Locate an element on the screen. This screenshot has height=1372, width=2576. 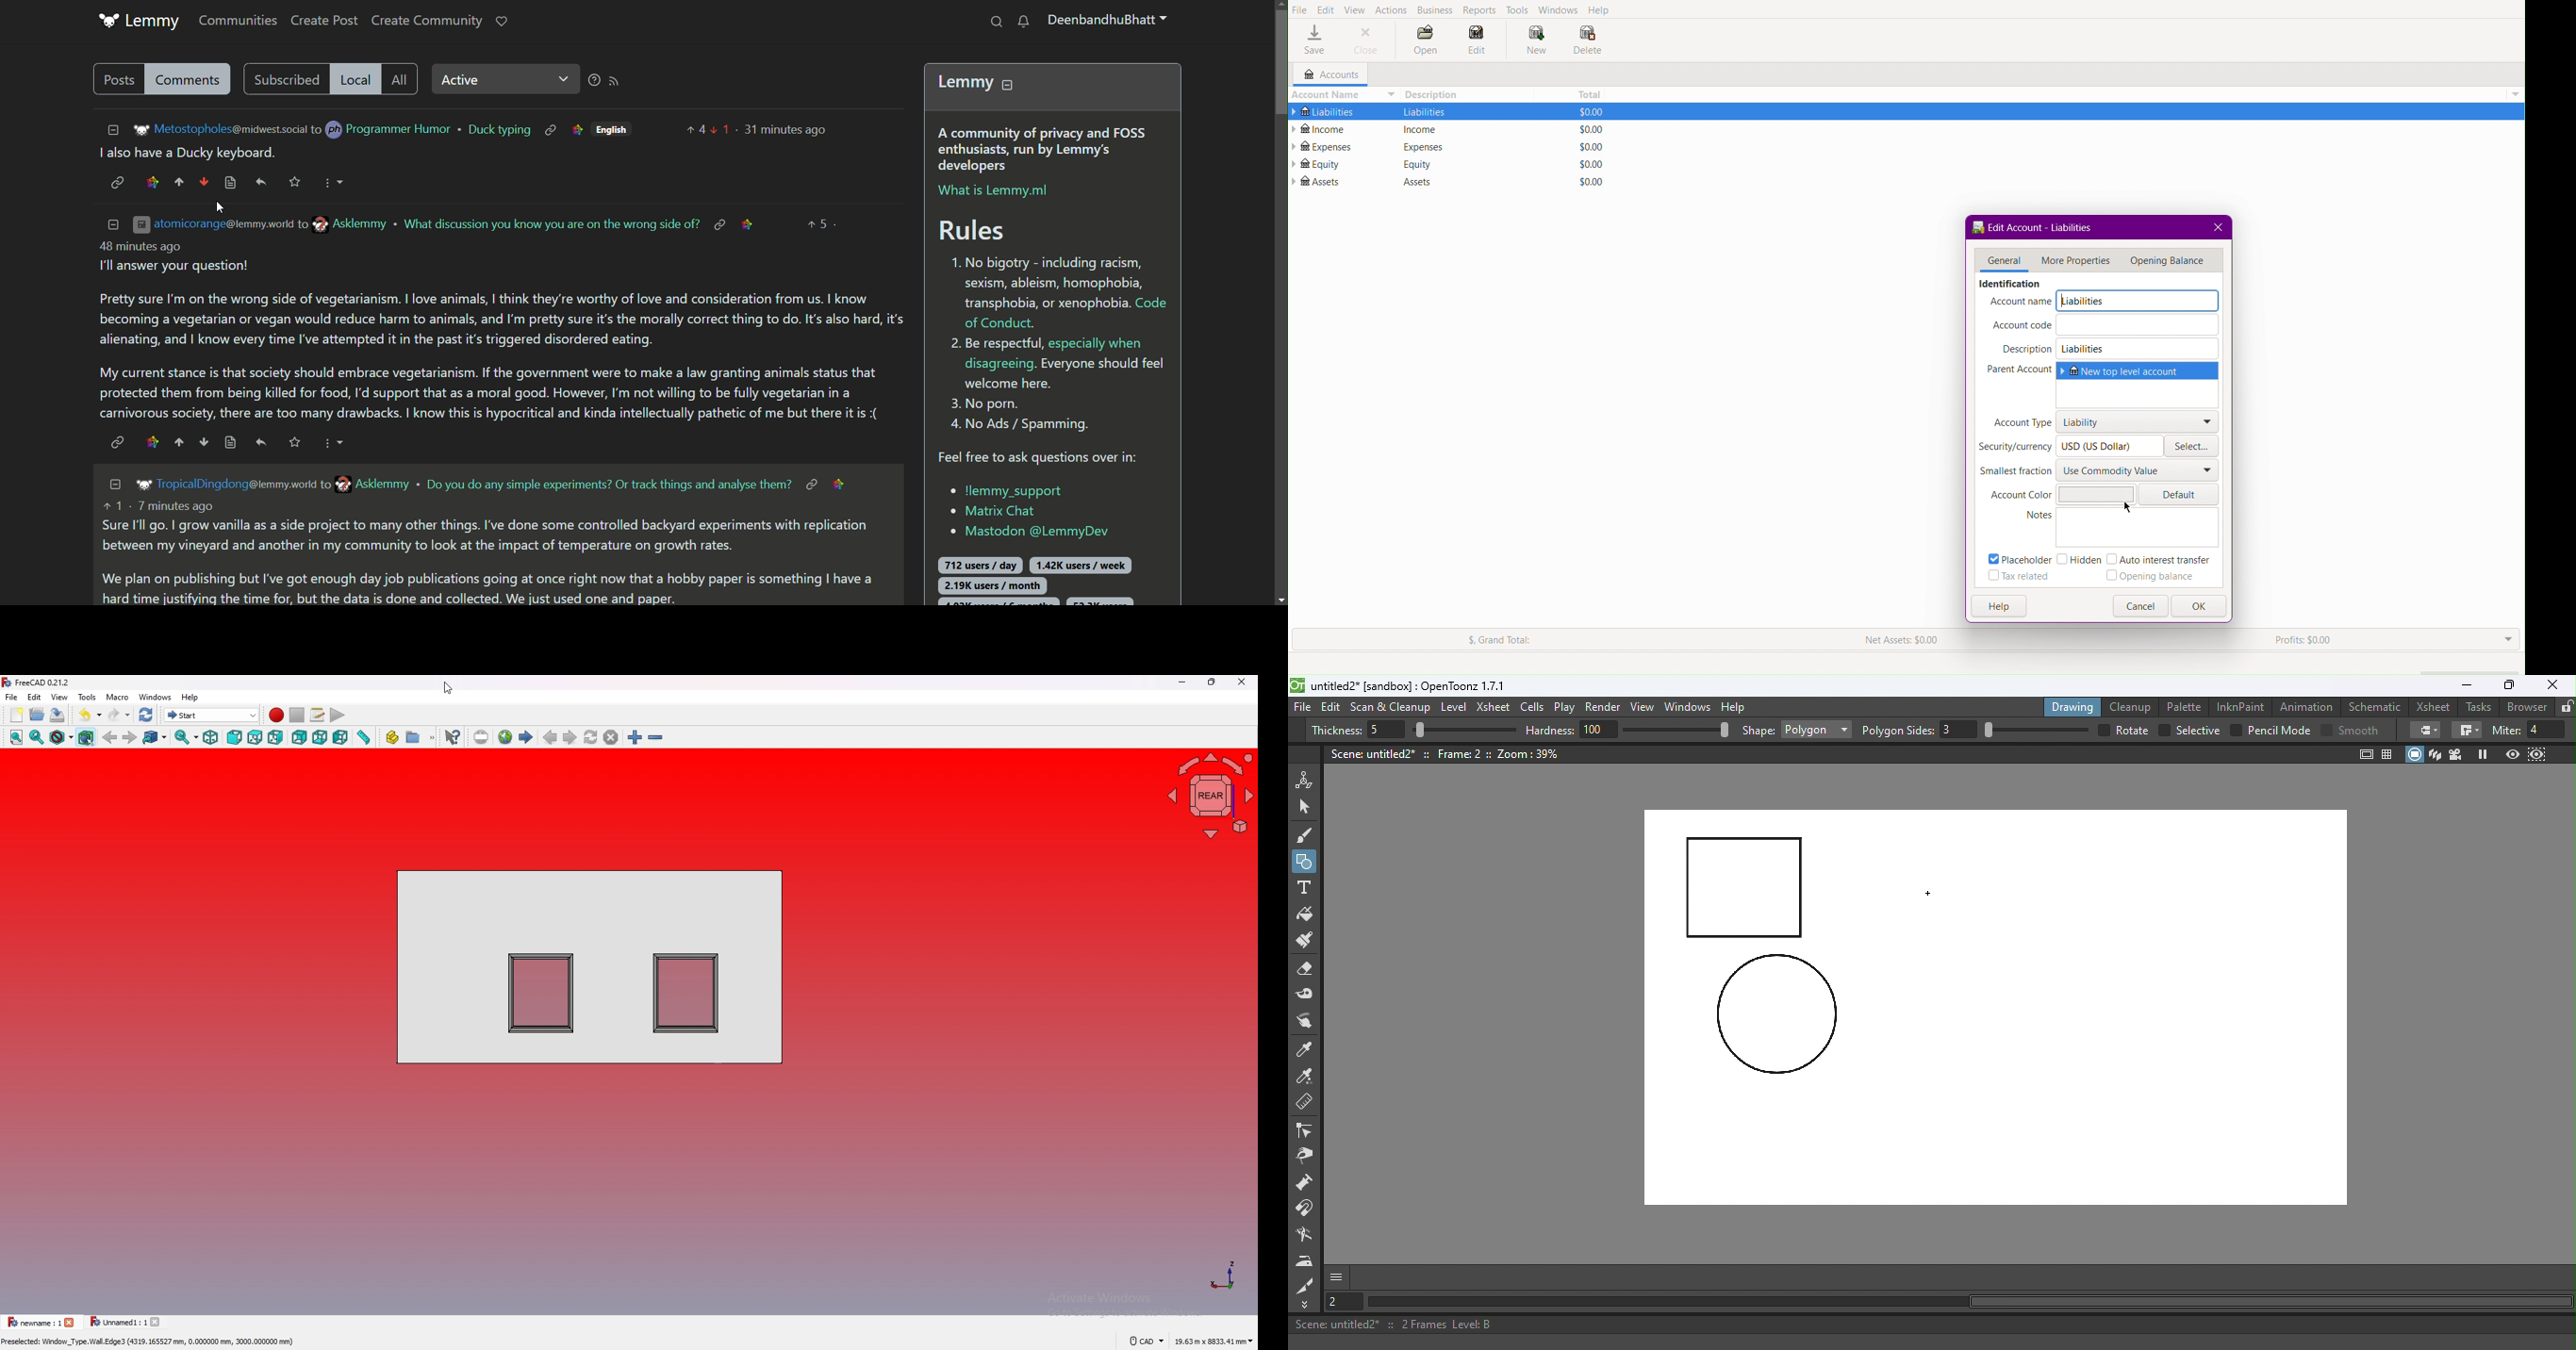
change workbench is located at coordinates (212, 714).